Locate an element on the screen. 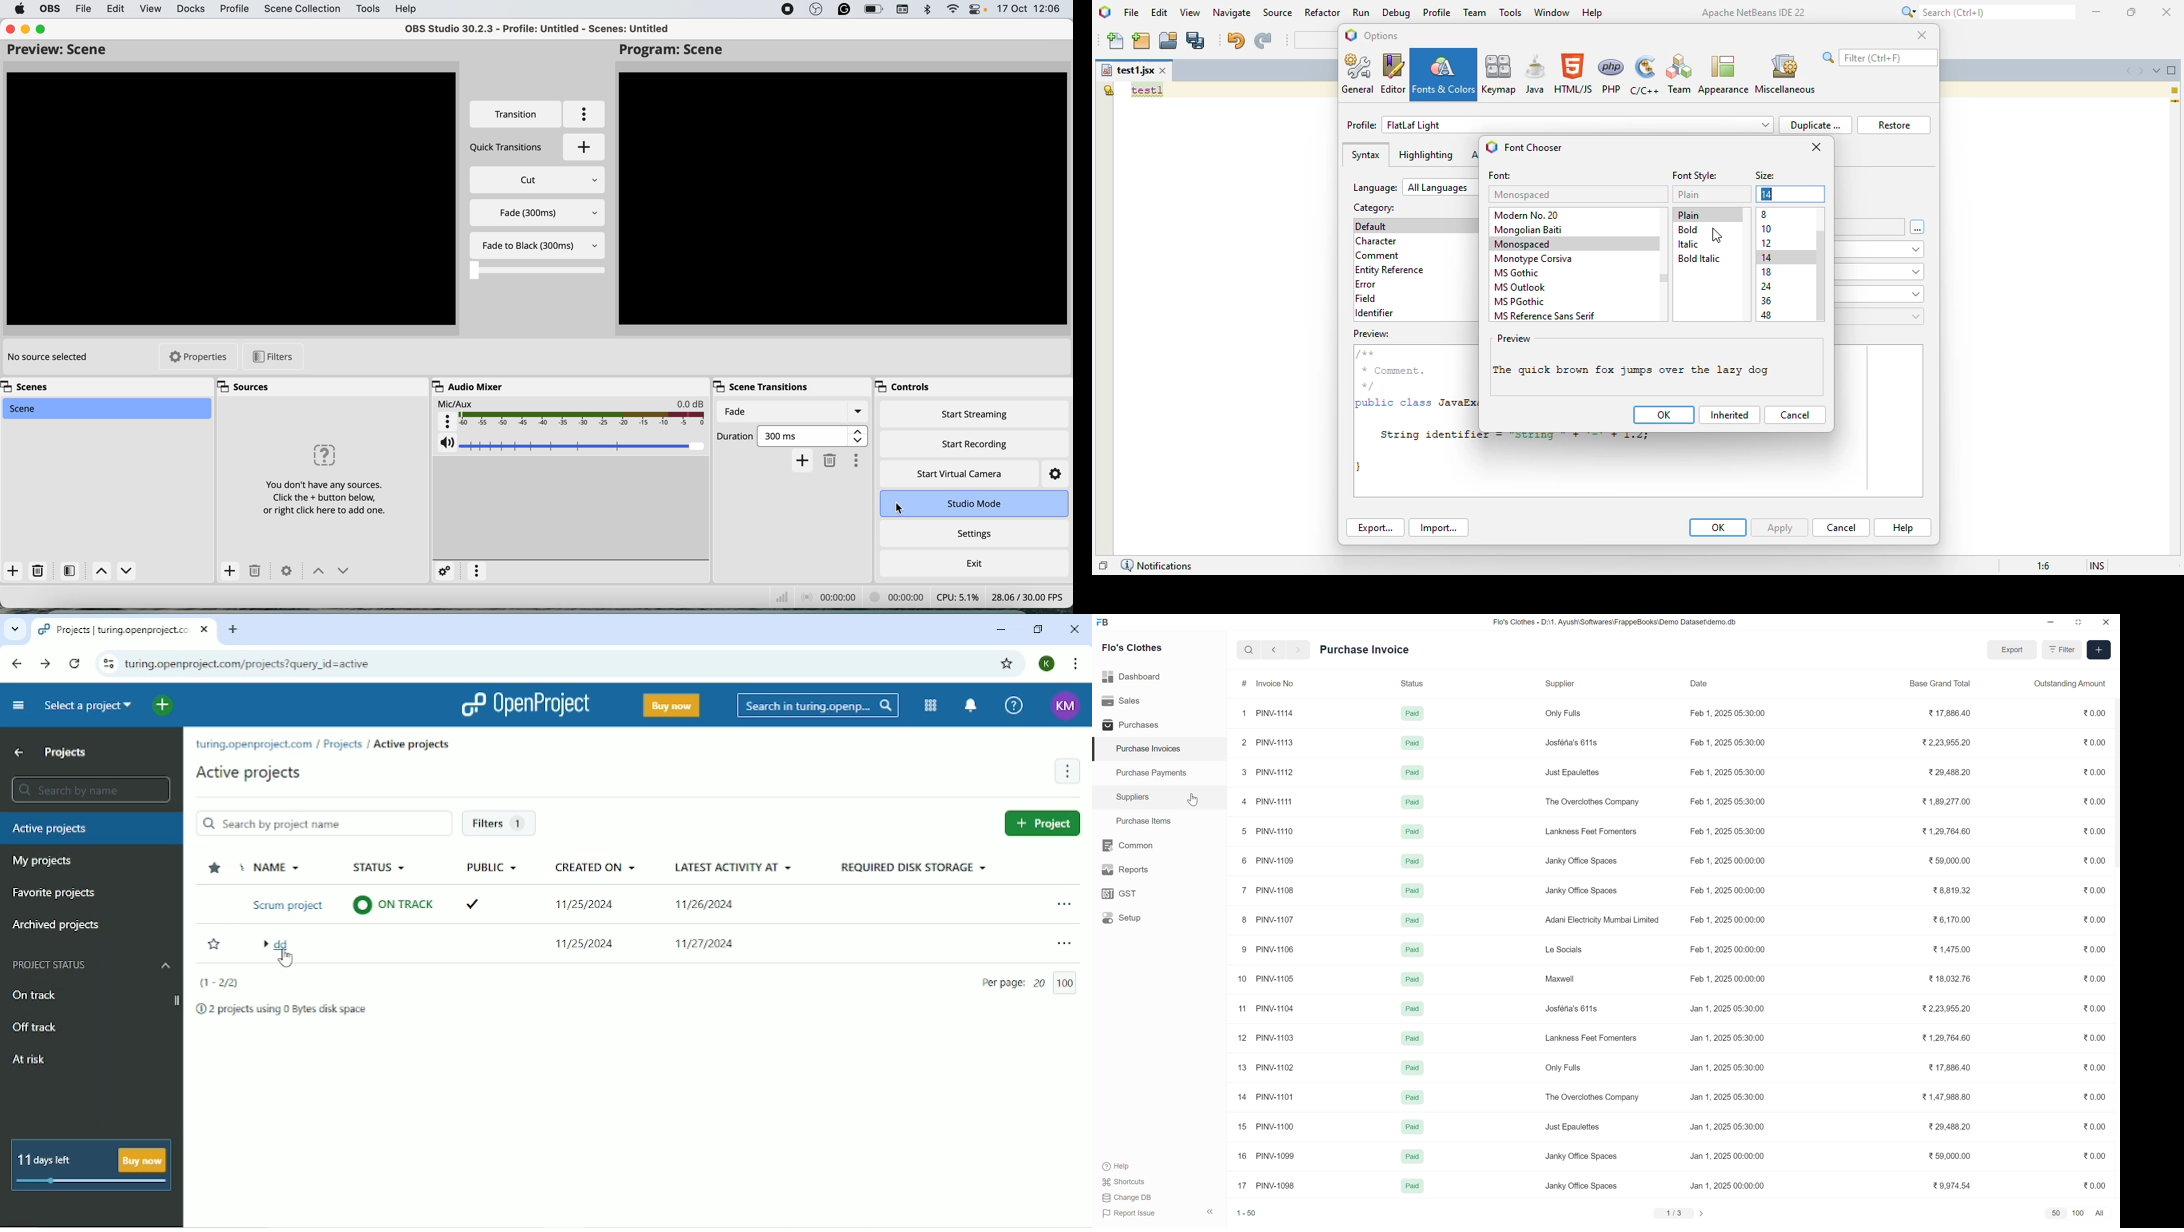 This screenshot has height=1232, width=2184. 0.00 is located at coordinates (2095, 979).